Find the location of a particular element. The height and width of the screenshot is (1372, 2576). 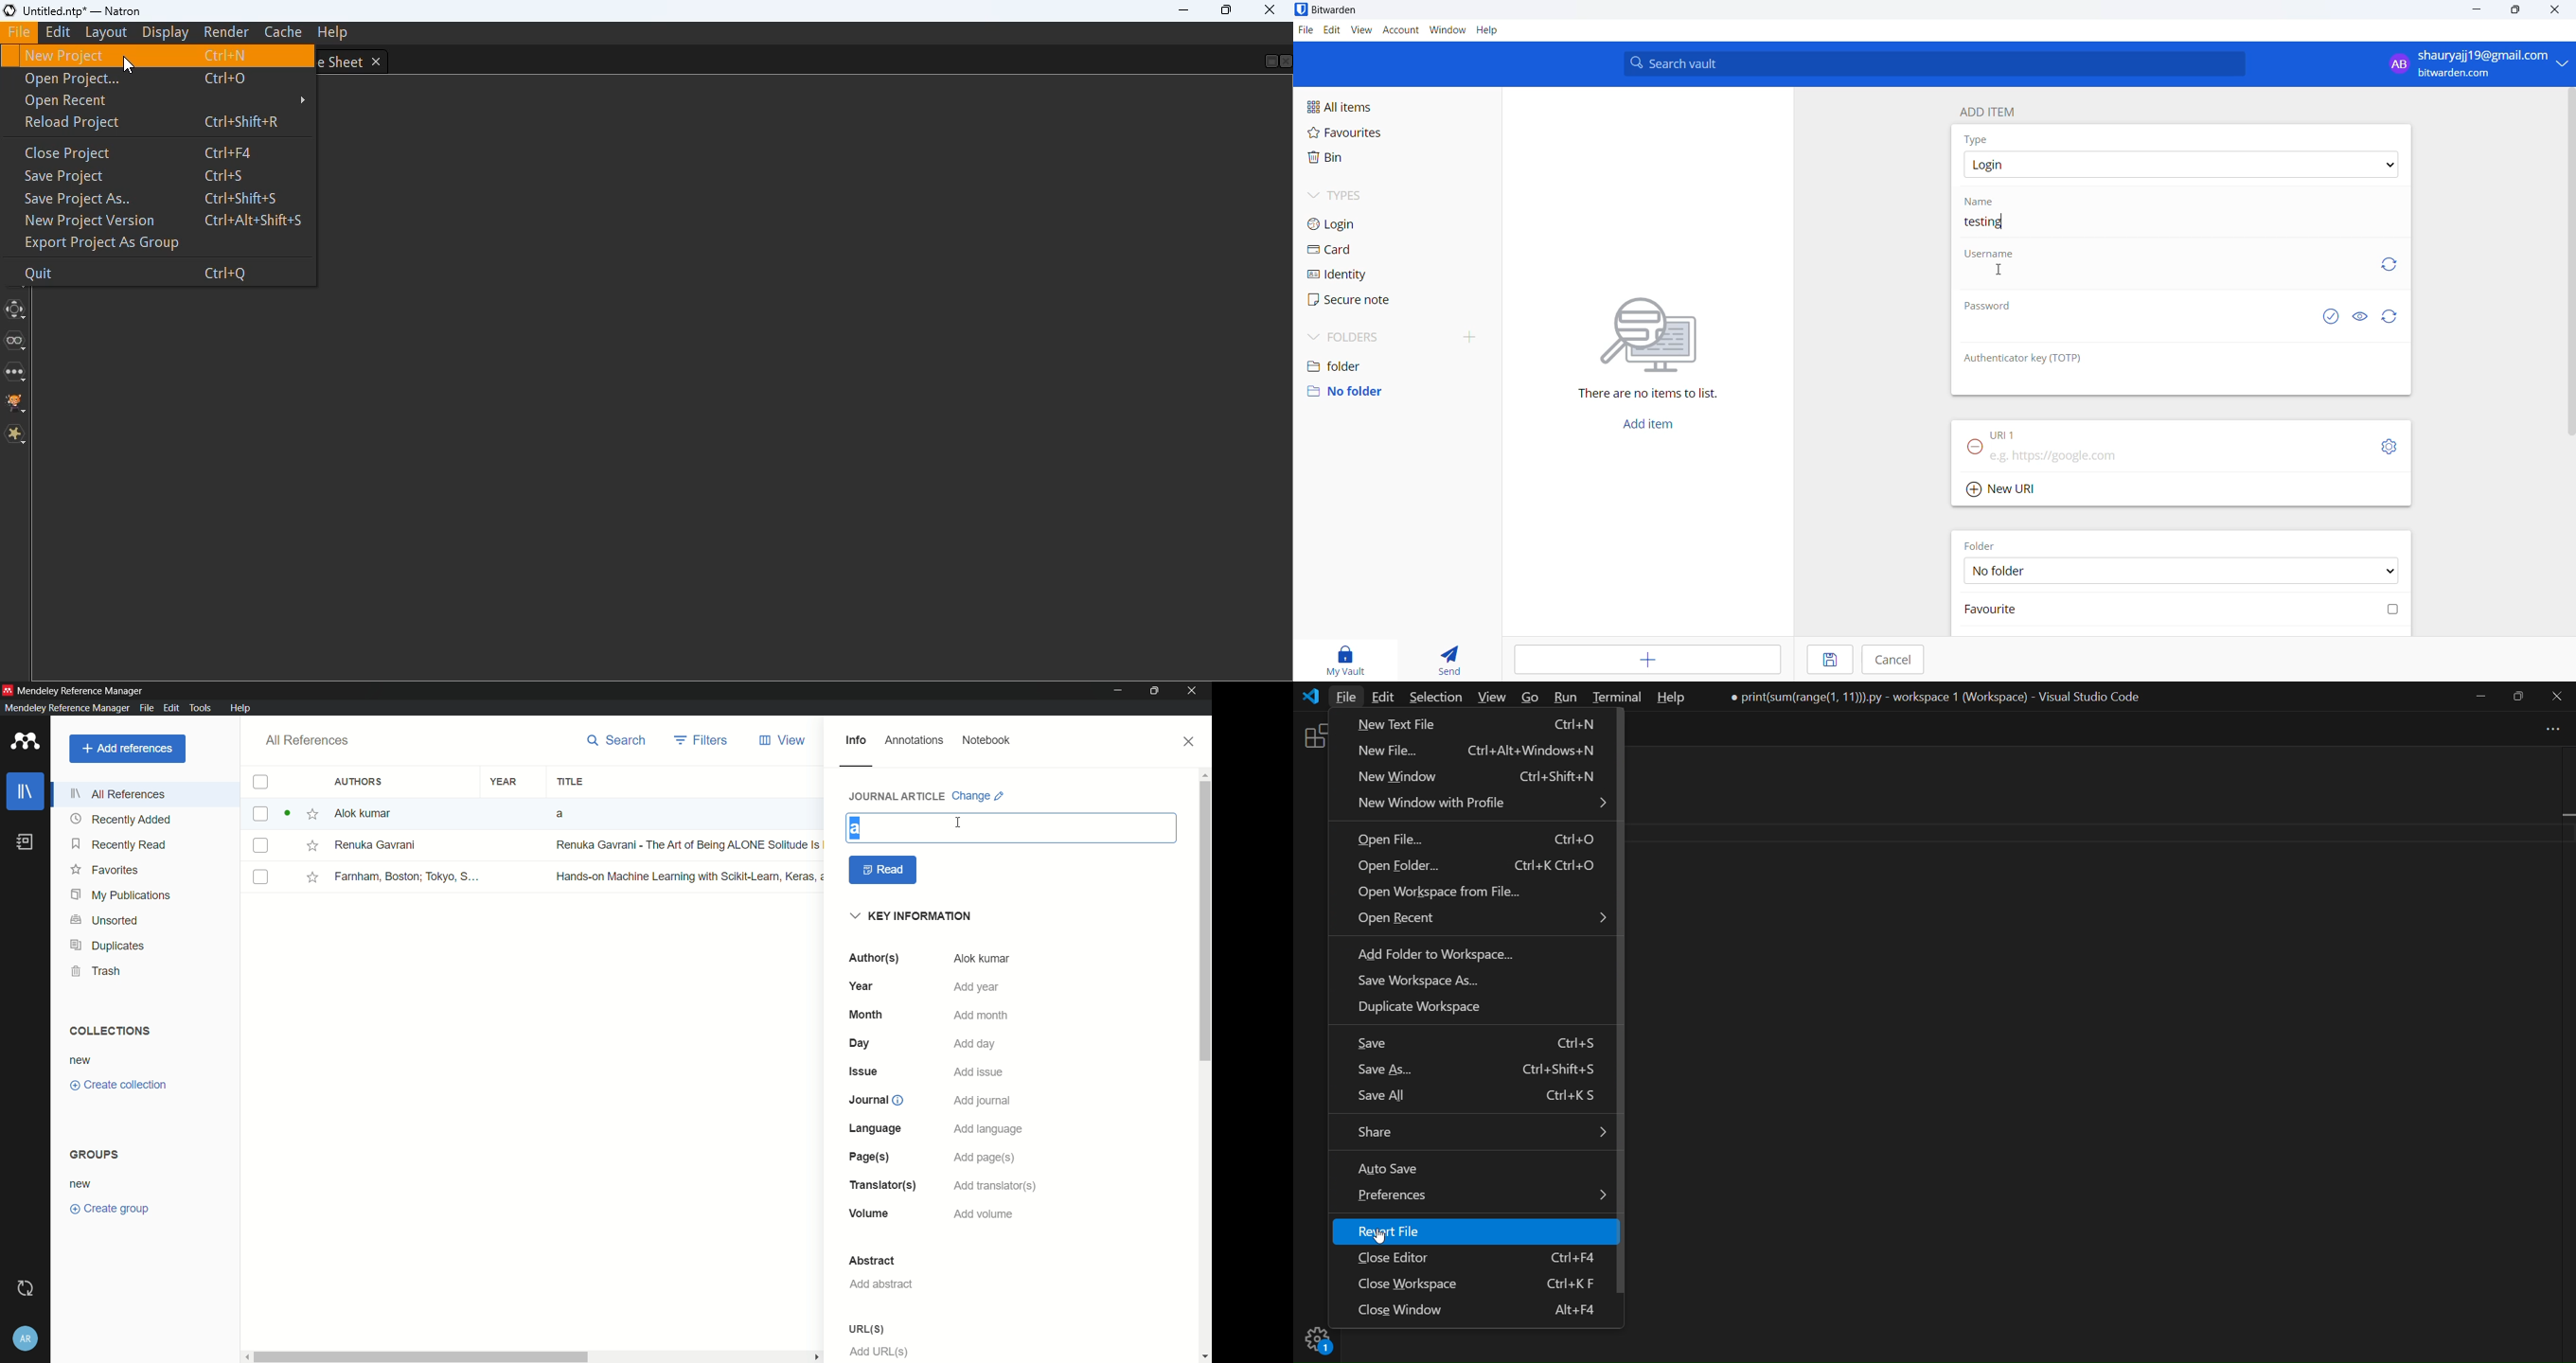

setting is located at coordinates (1317, 1344).